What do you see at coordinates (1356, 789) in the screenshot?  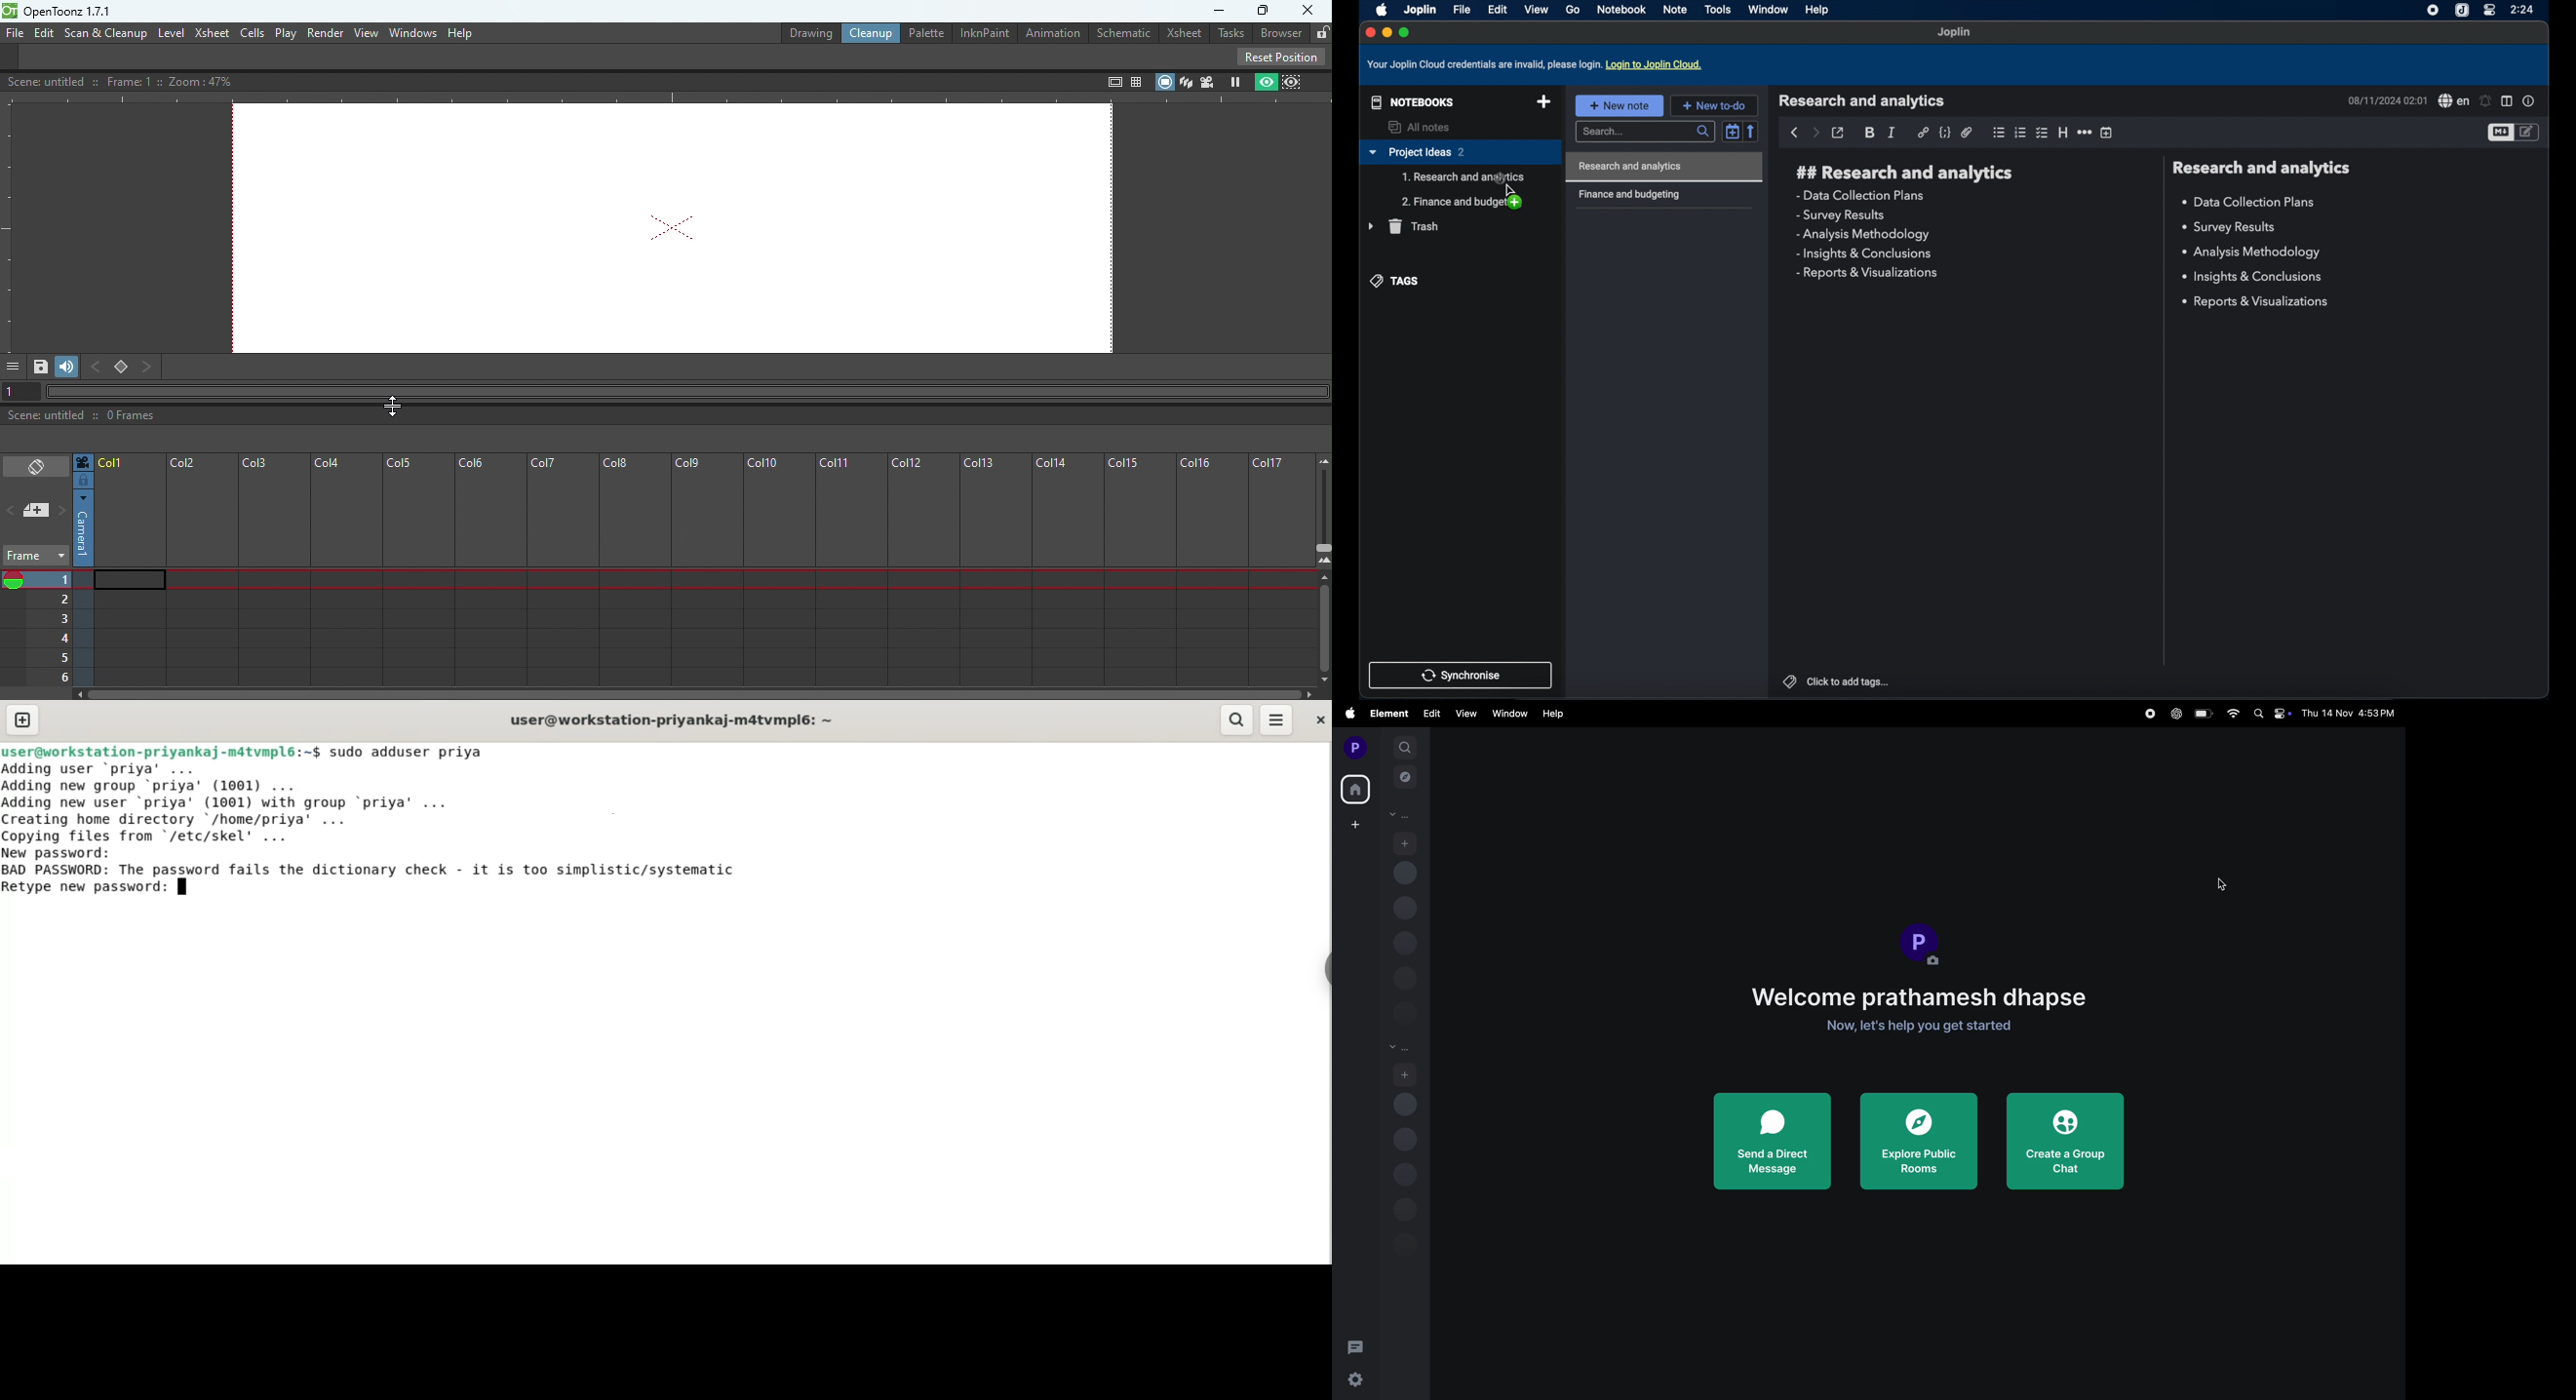 I see `home` at bounding box center [1356, 789].